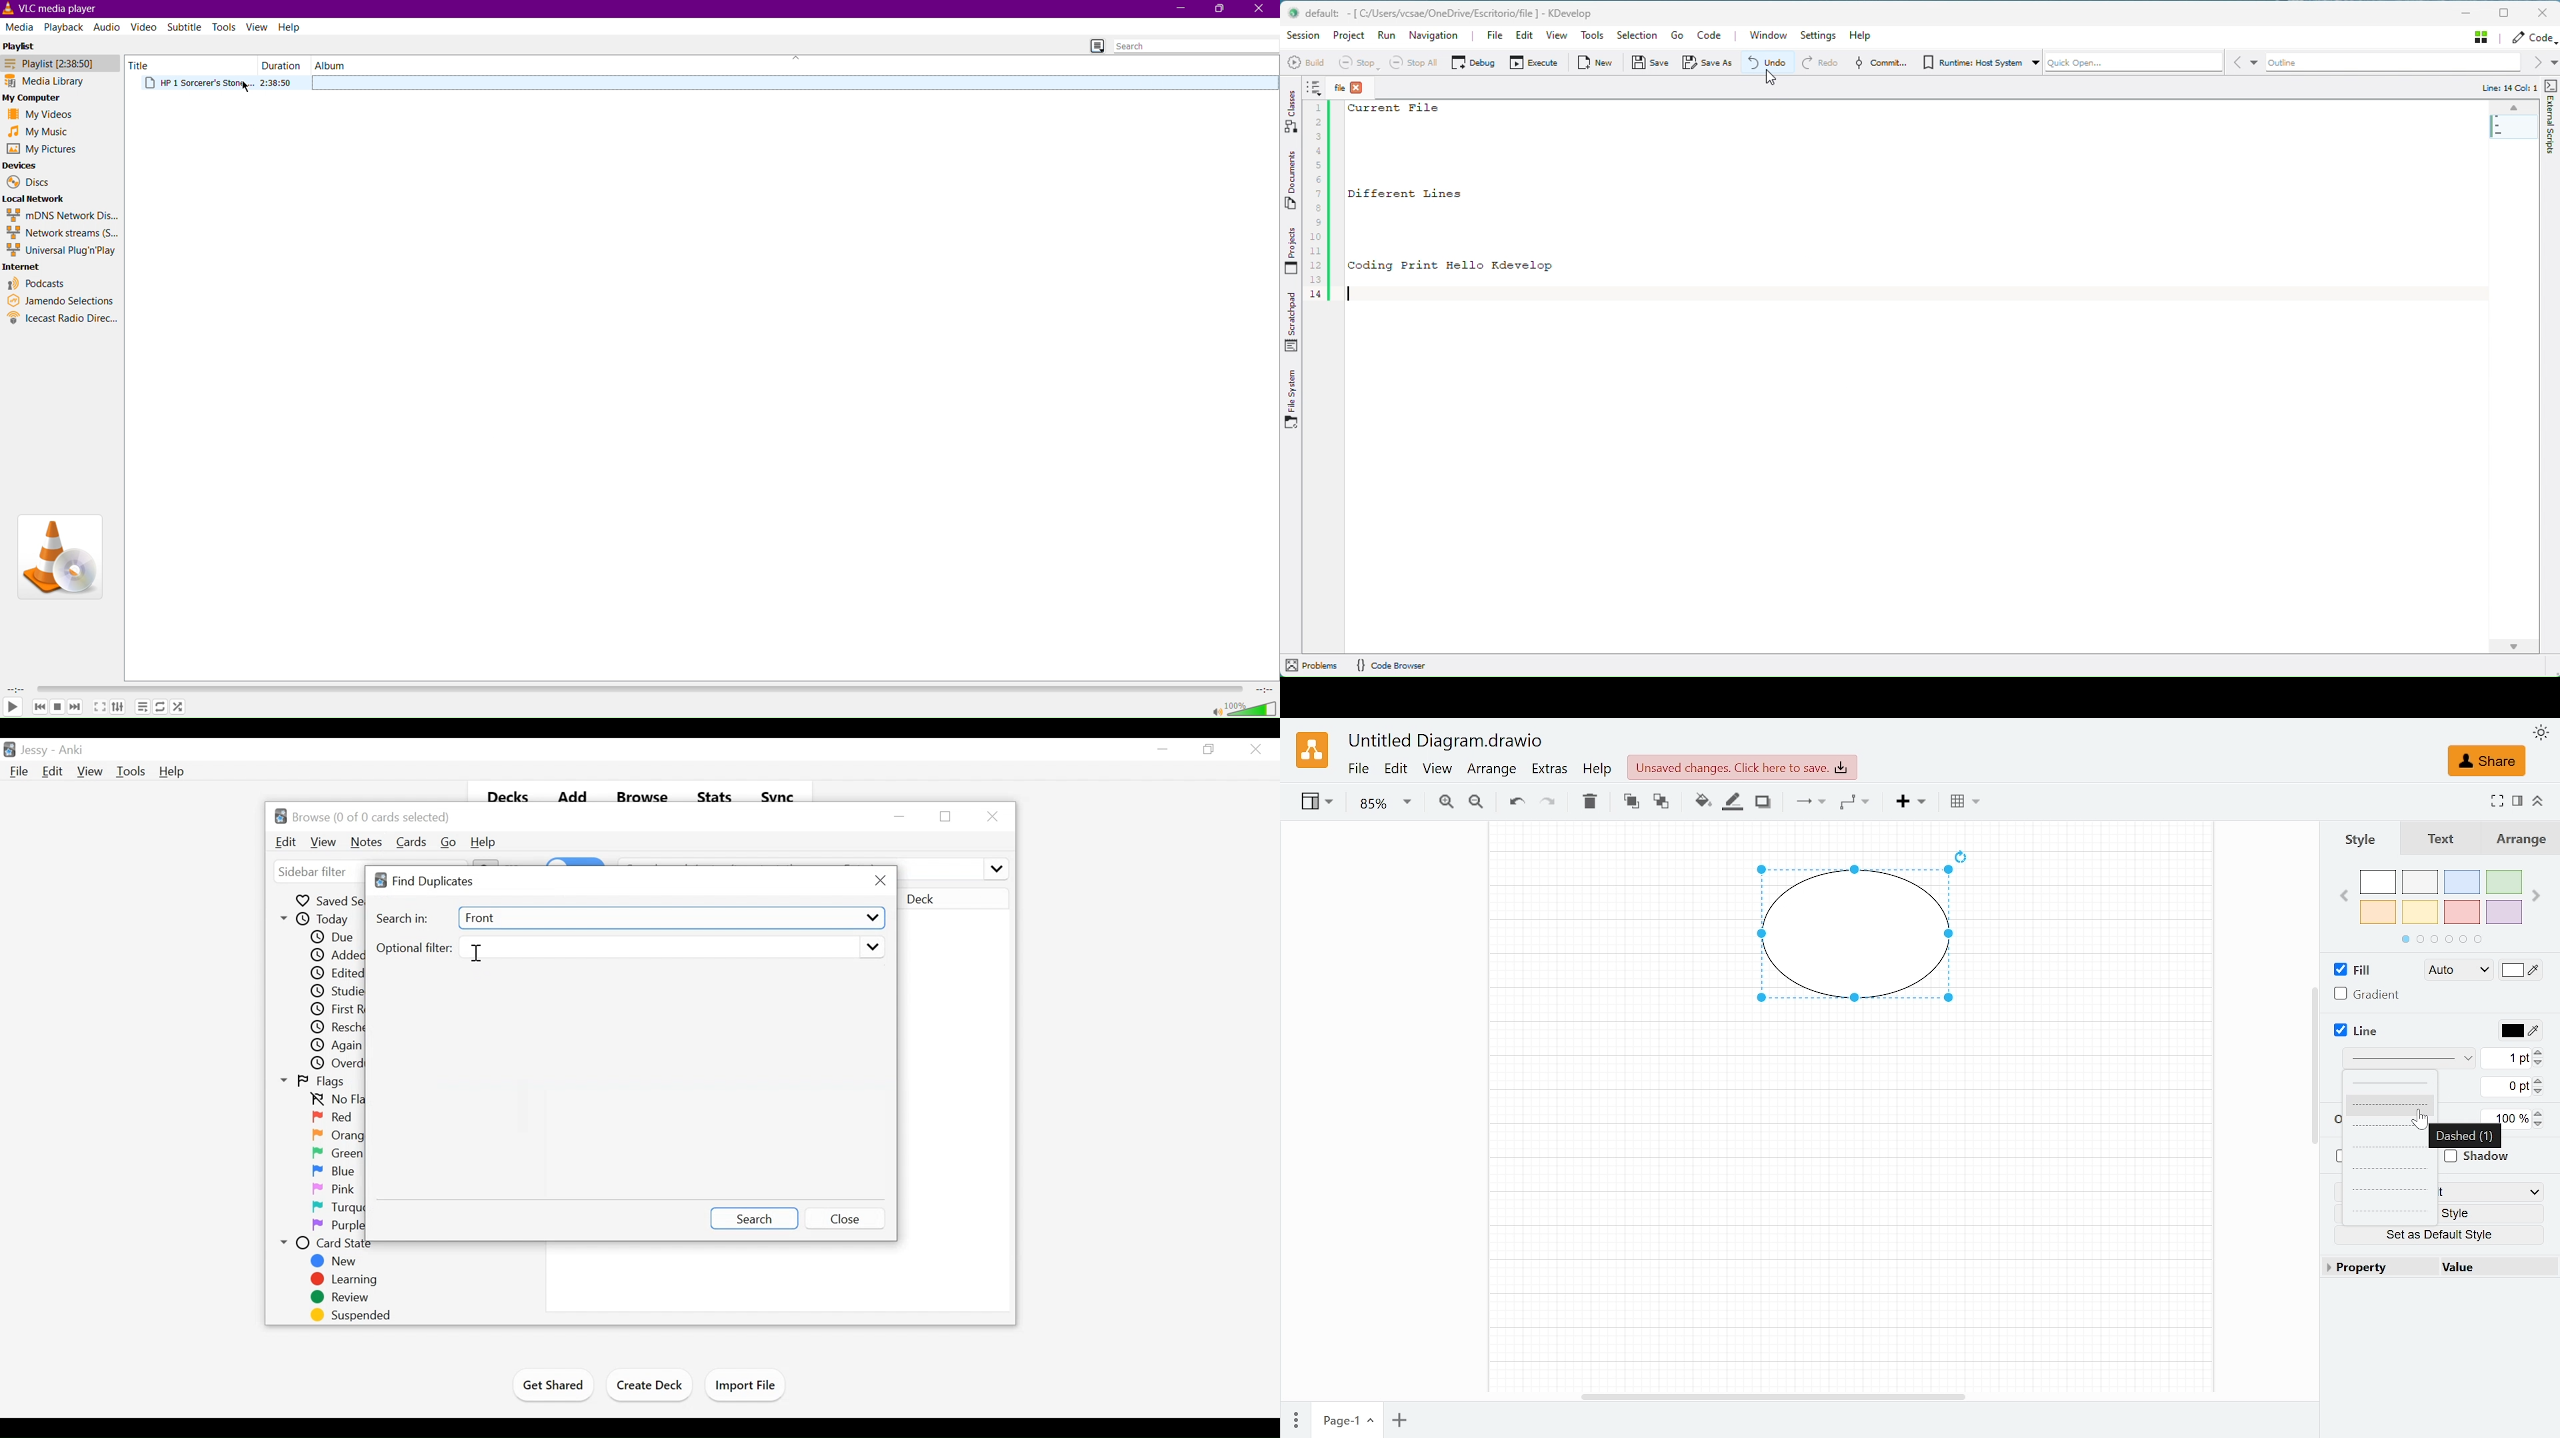 This screenshot has height=1456, width=2576. Describe the element at coordinates (20, 45) in the screenshot. I see `Playlist` at that location.